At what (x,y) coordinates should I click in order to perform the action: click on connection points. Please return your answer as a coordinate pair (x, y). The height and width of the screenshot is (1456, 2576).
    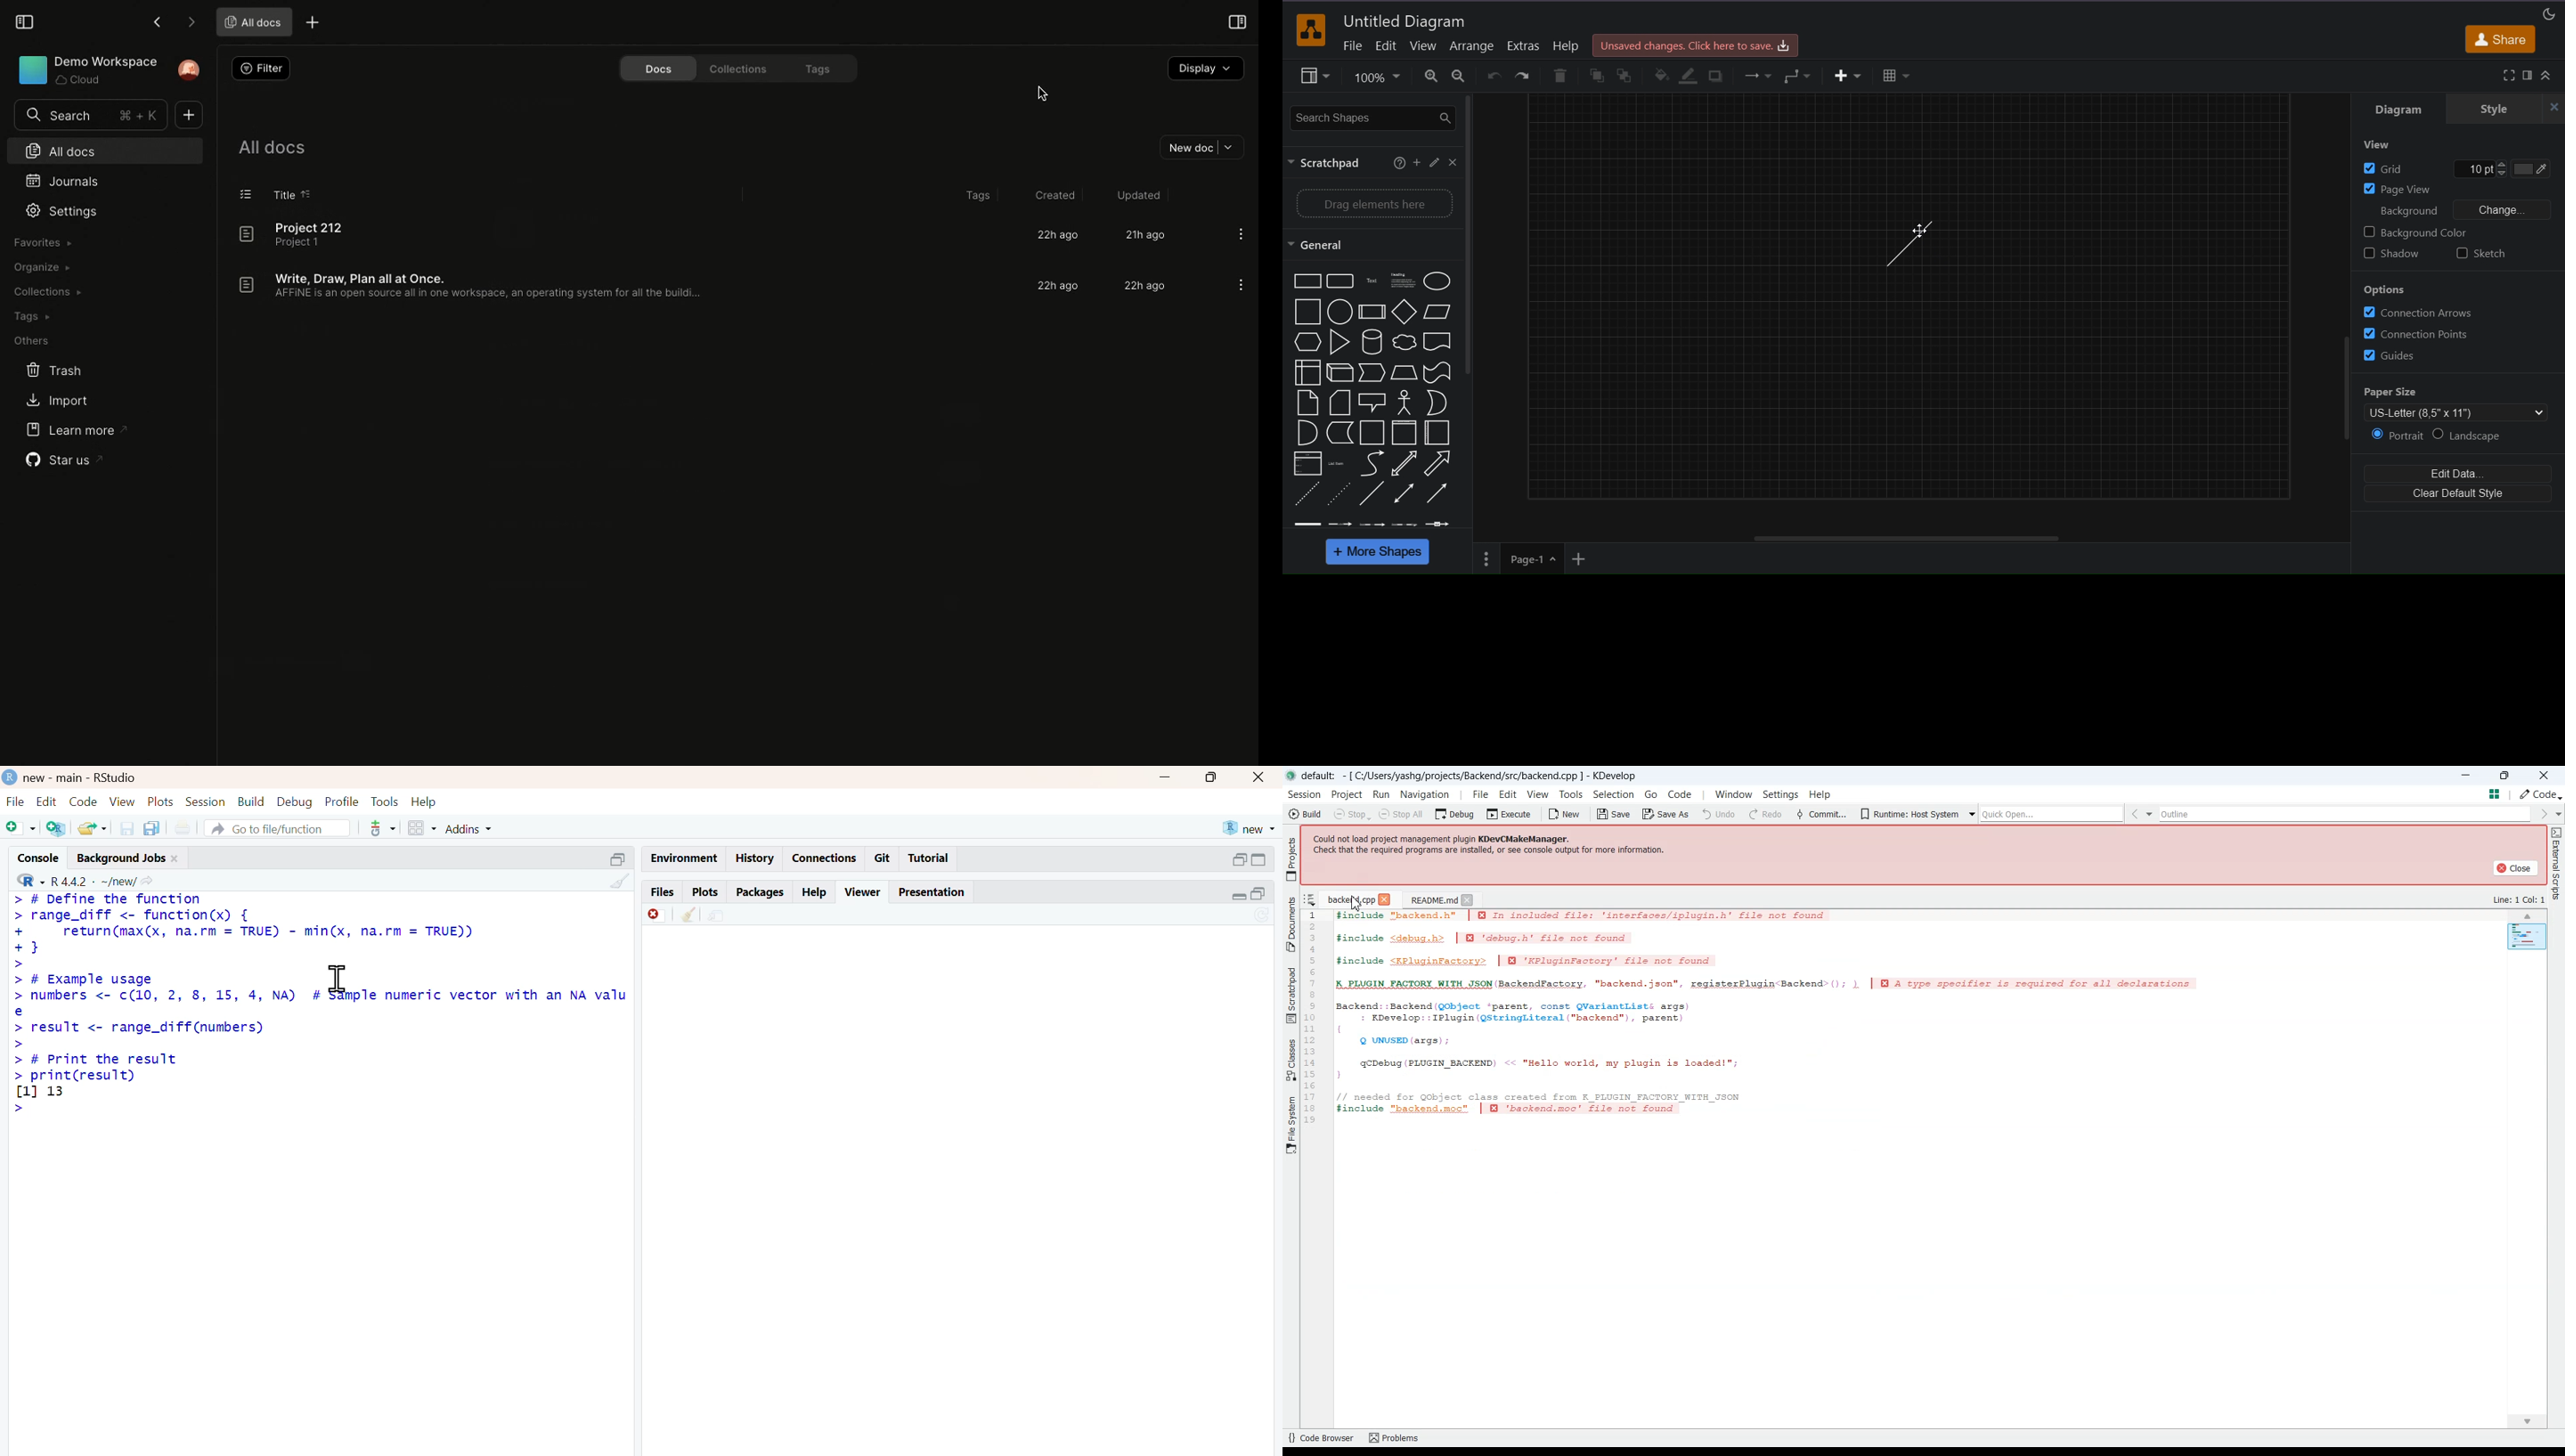
    Looking at the image, I should click on (2421, 333).